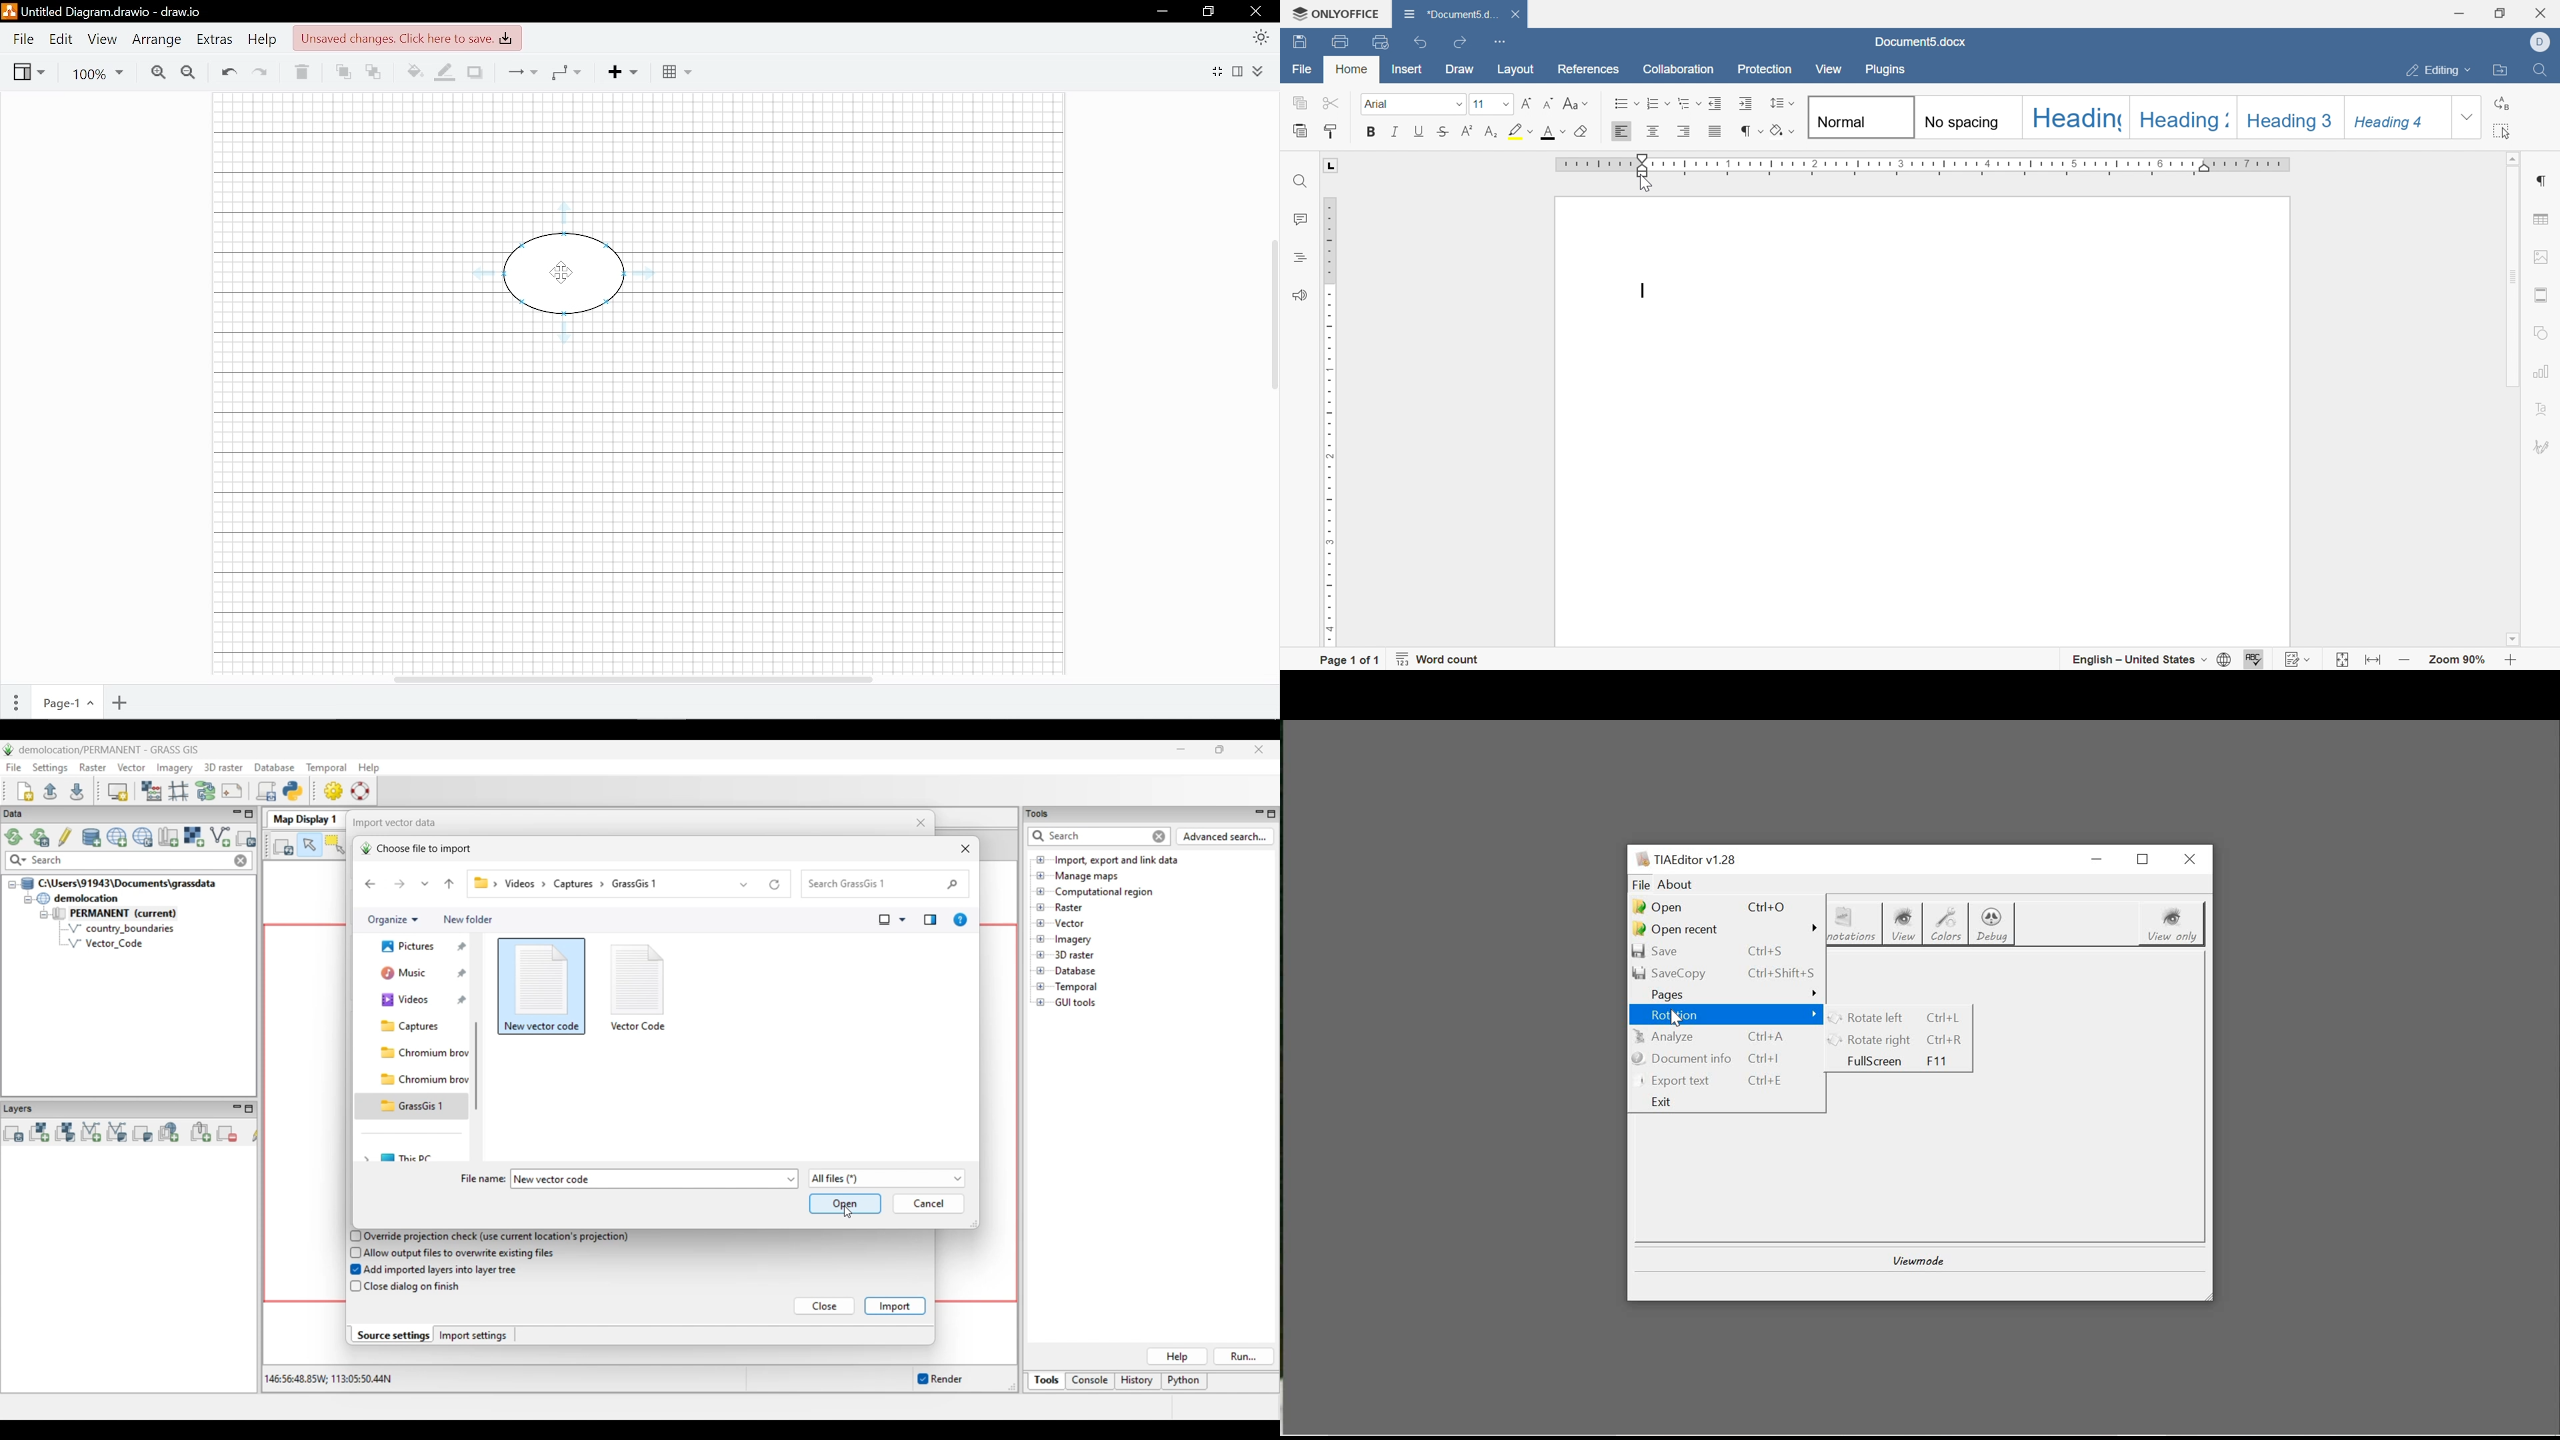  I want to click on page 1 of 1, so click(1350, 660).